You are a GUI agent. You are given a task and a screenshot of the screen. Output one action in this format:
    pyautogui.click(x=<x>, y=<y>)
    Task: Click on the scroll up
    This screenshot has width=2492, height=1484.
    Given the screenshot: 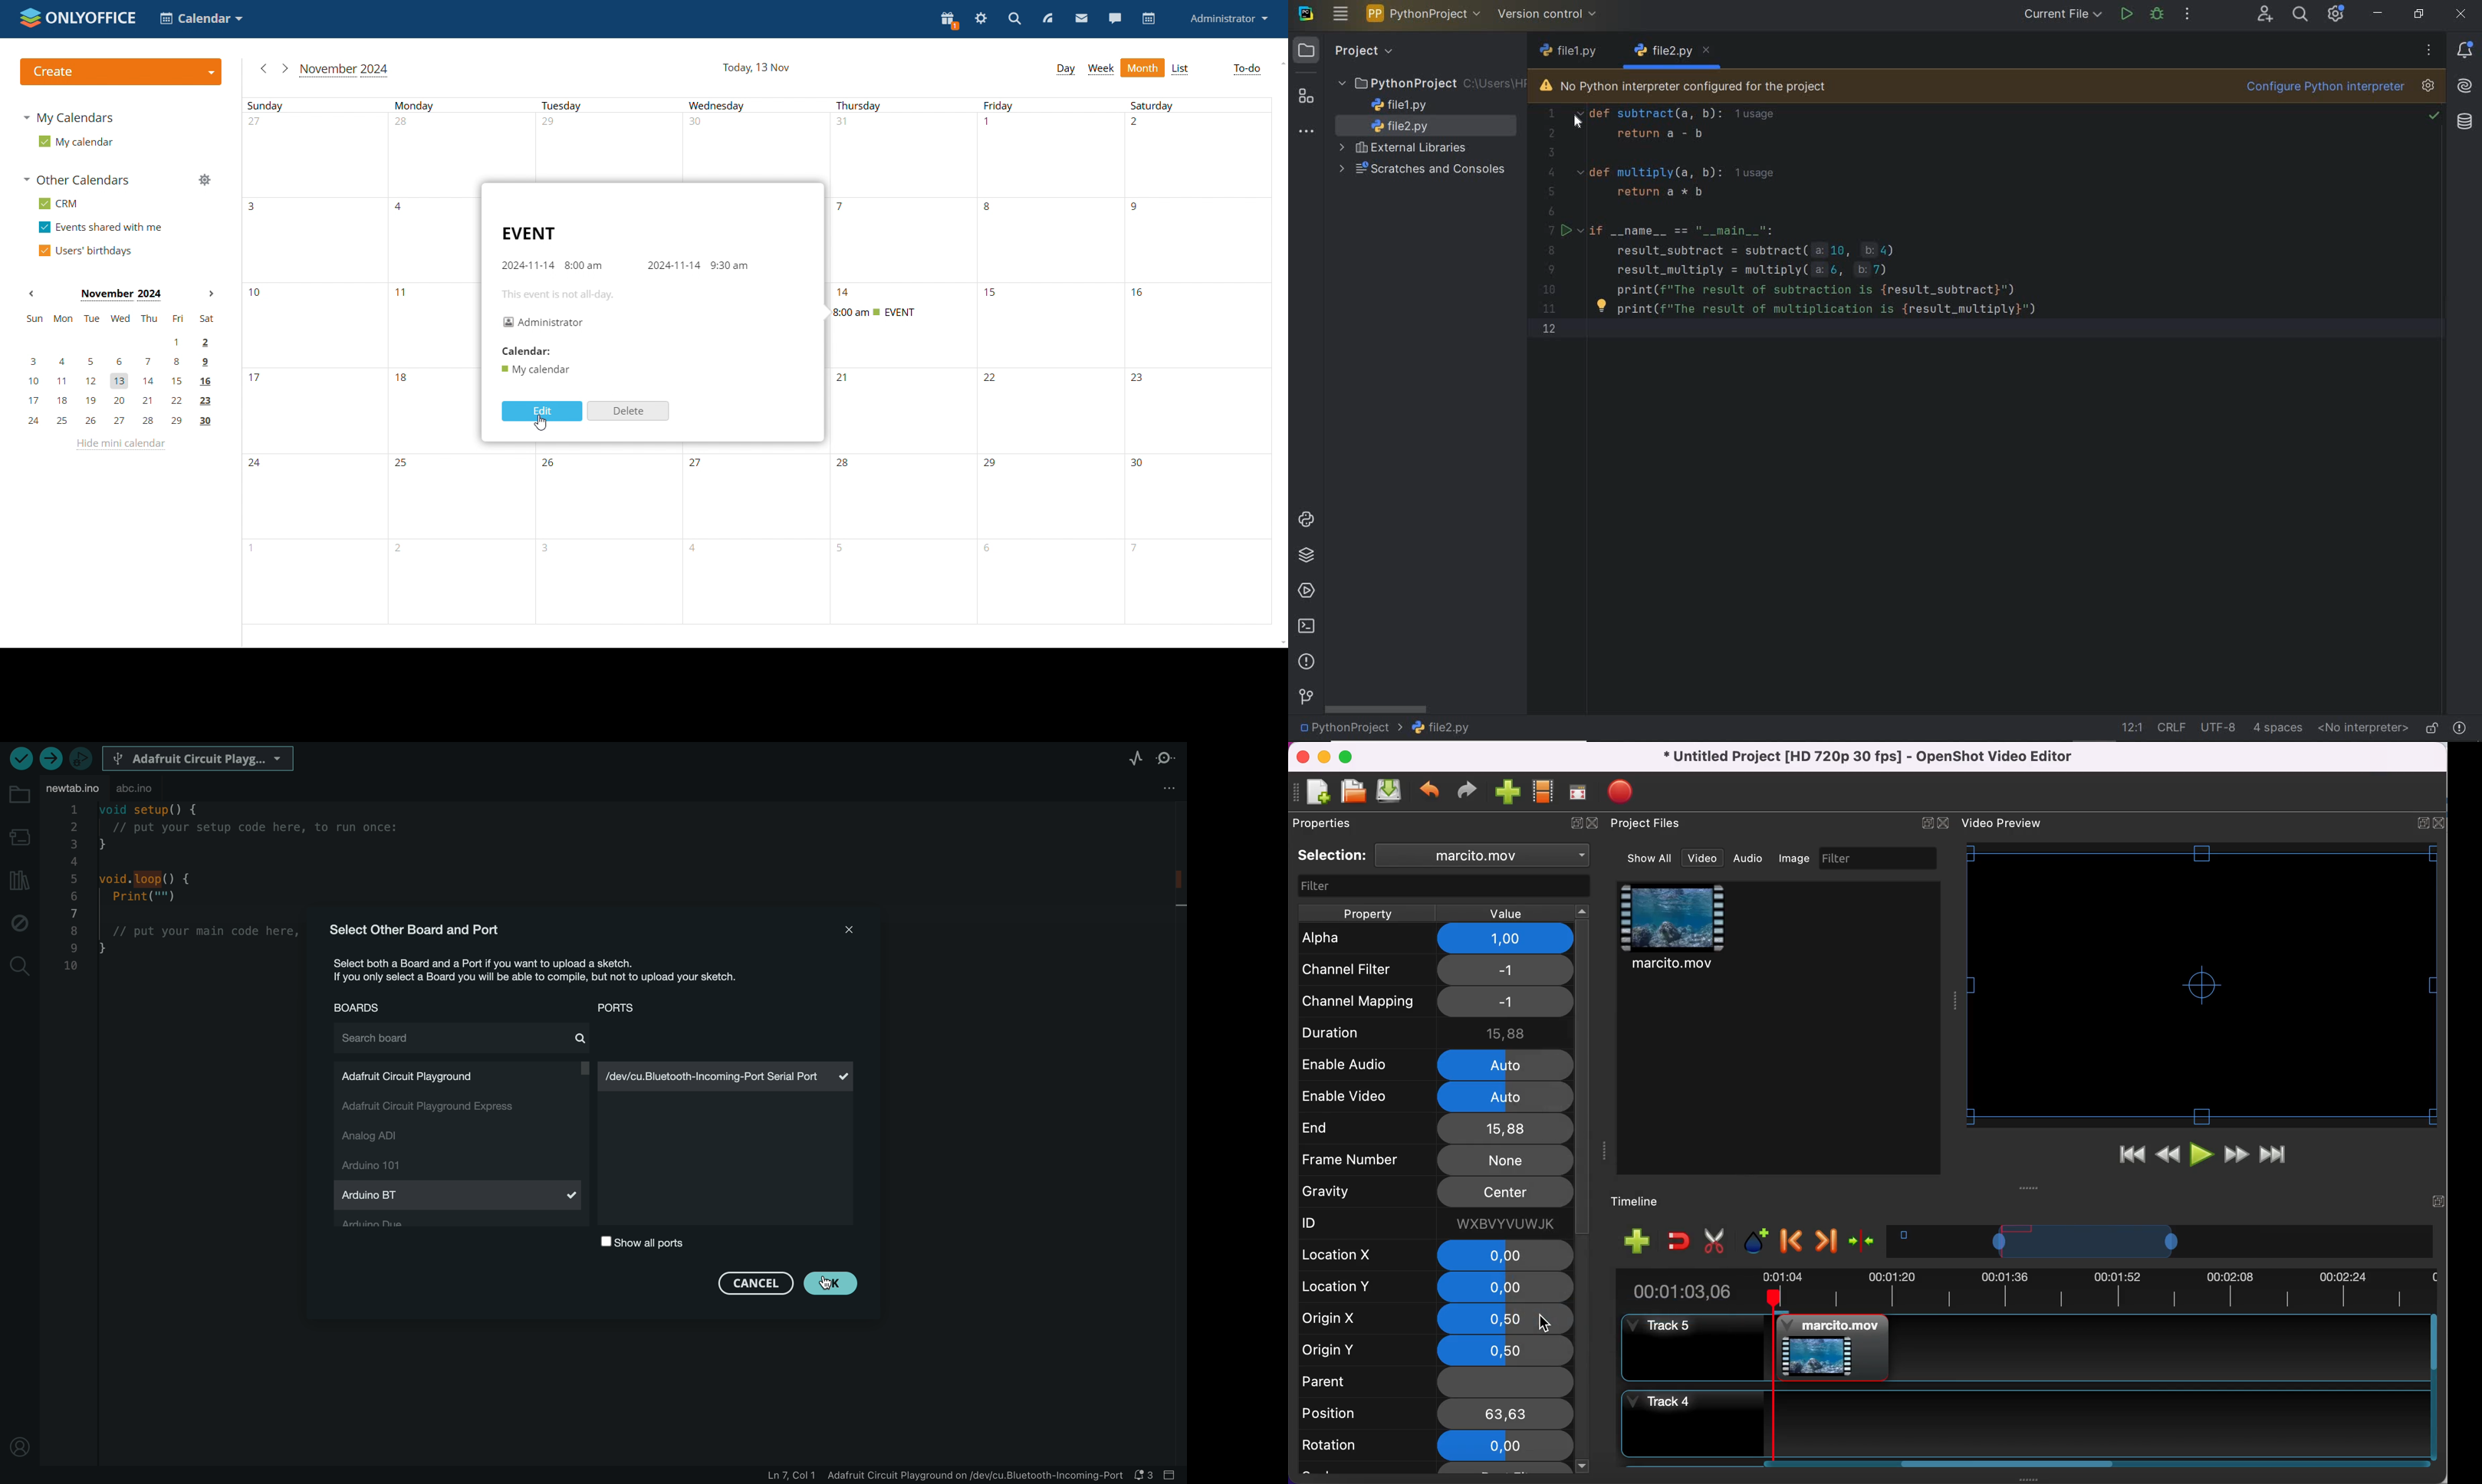 What is the action you would take?
    pyautogui.click(x=1280, y=63)
    